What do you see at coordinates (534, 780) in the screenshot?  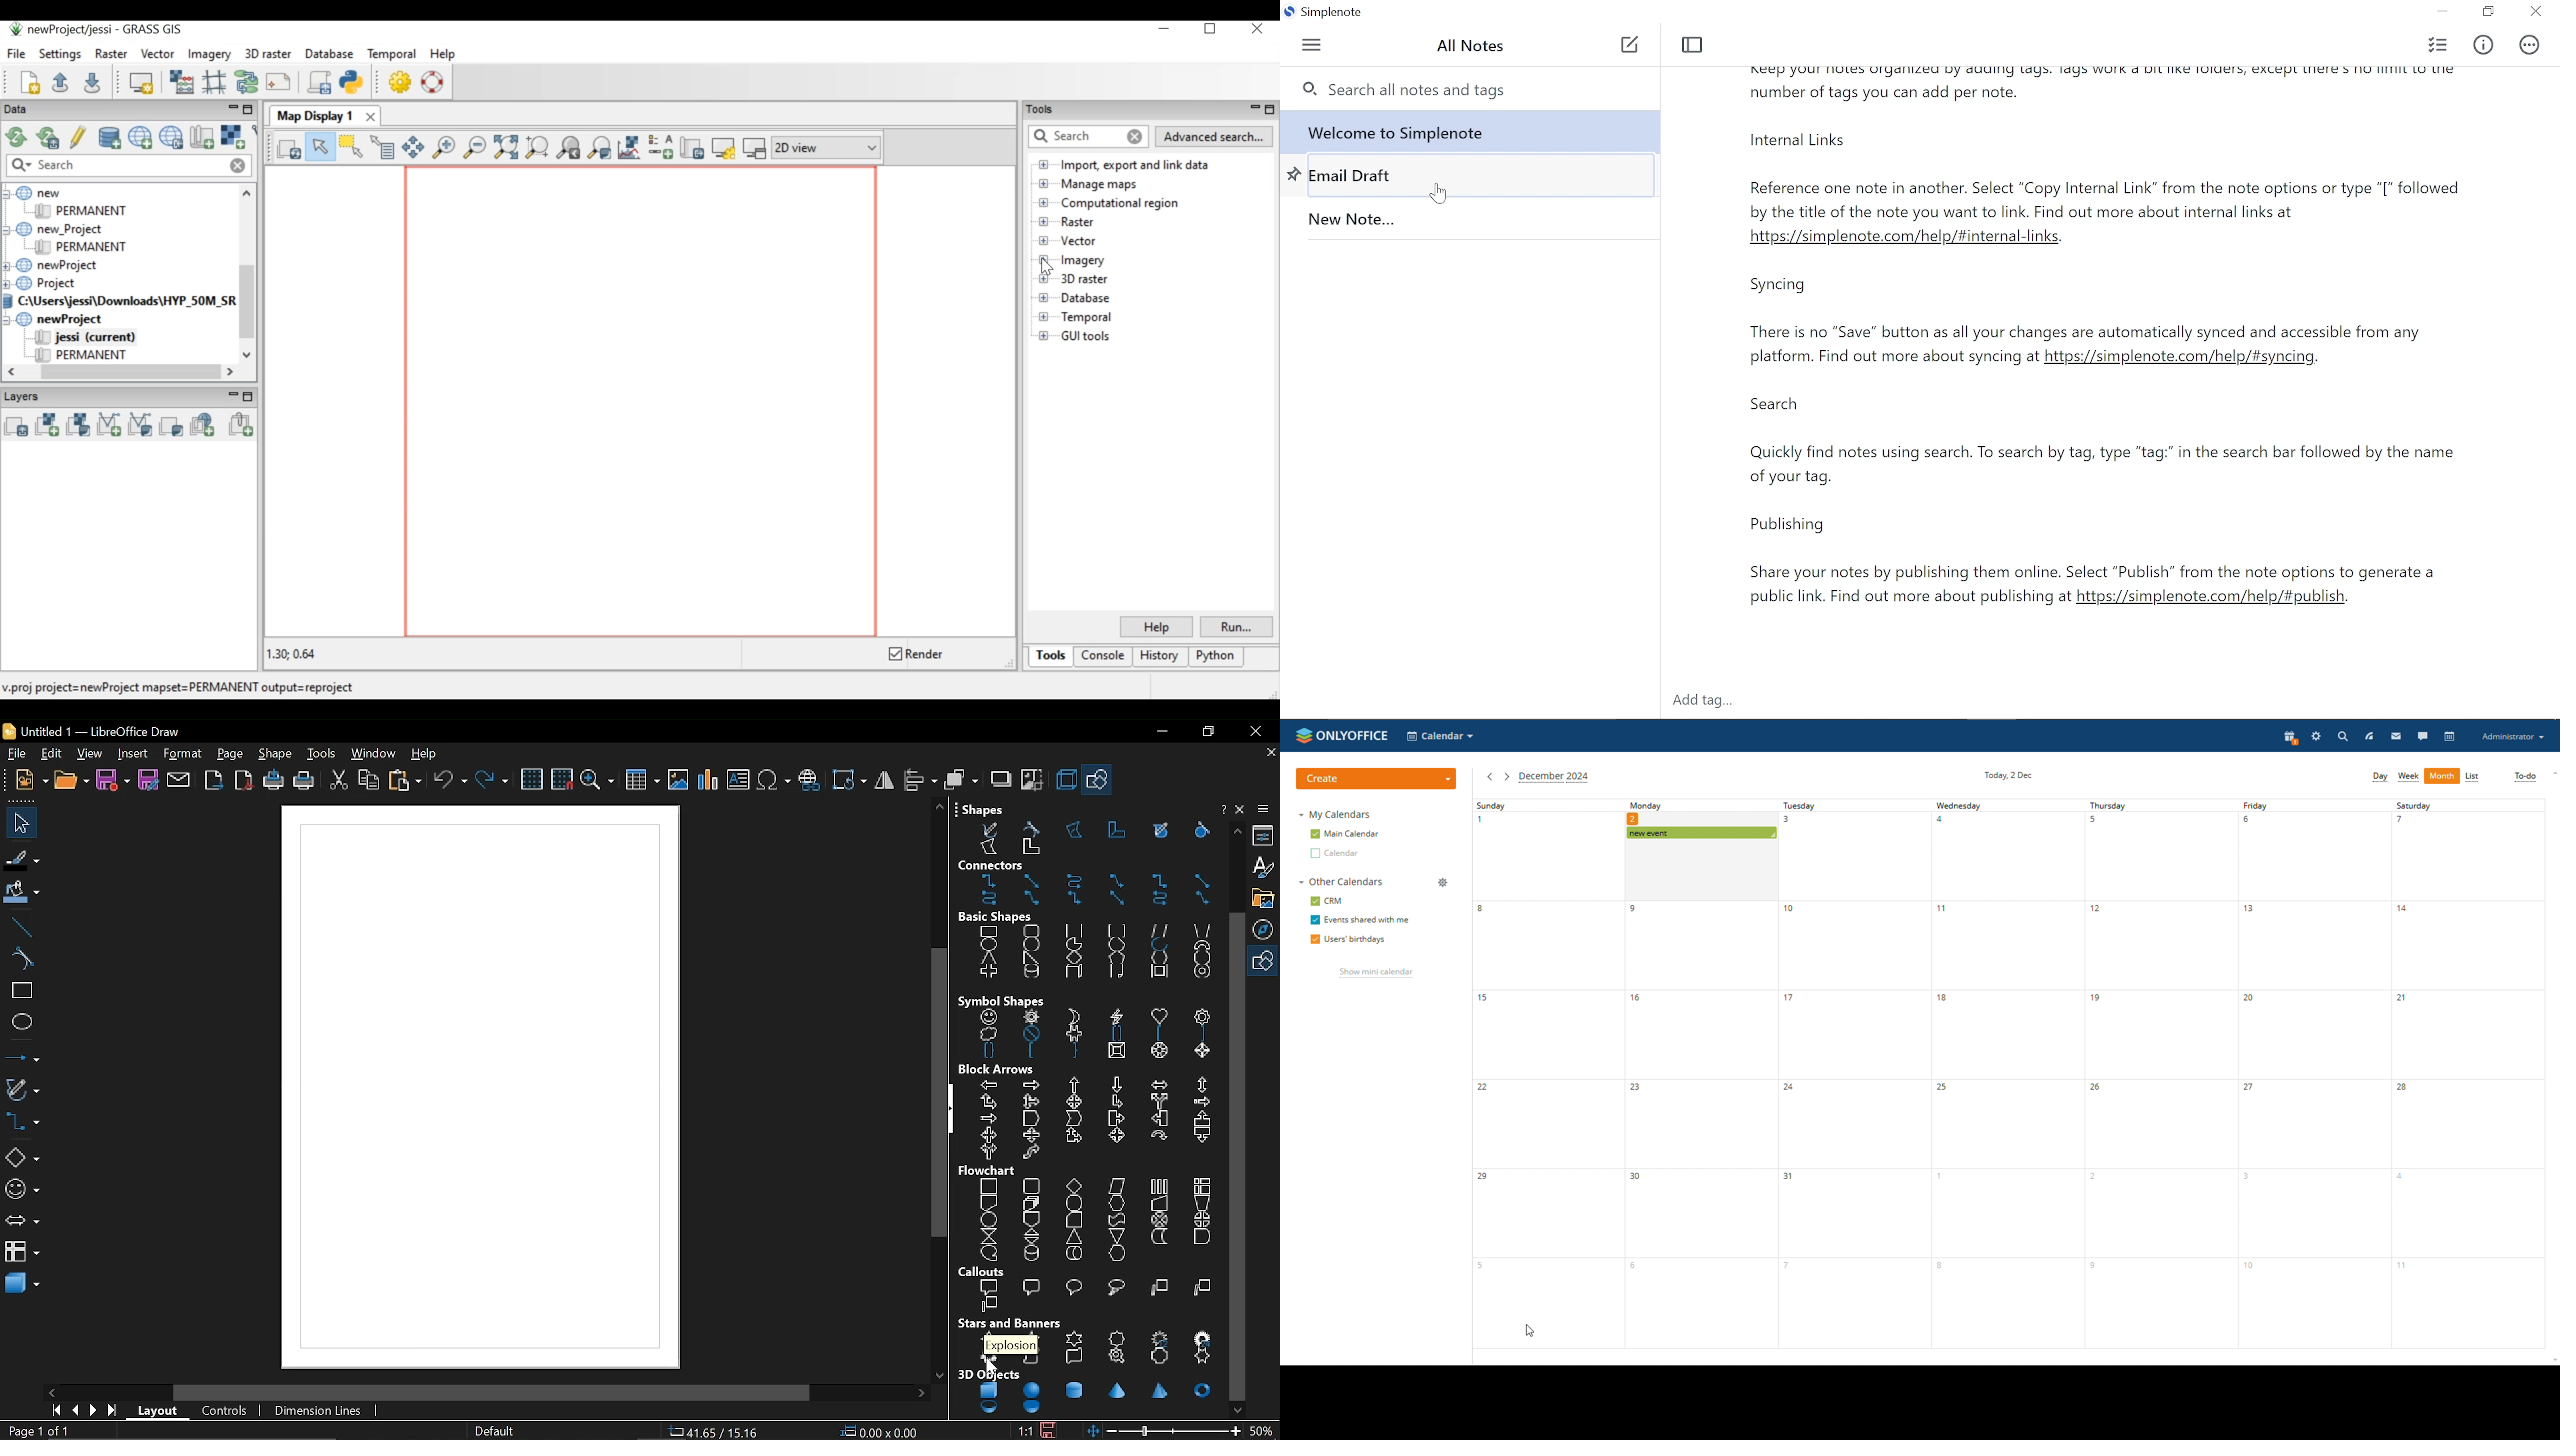 I see `grid` at bounding box center [534, 780].